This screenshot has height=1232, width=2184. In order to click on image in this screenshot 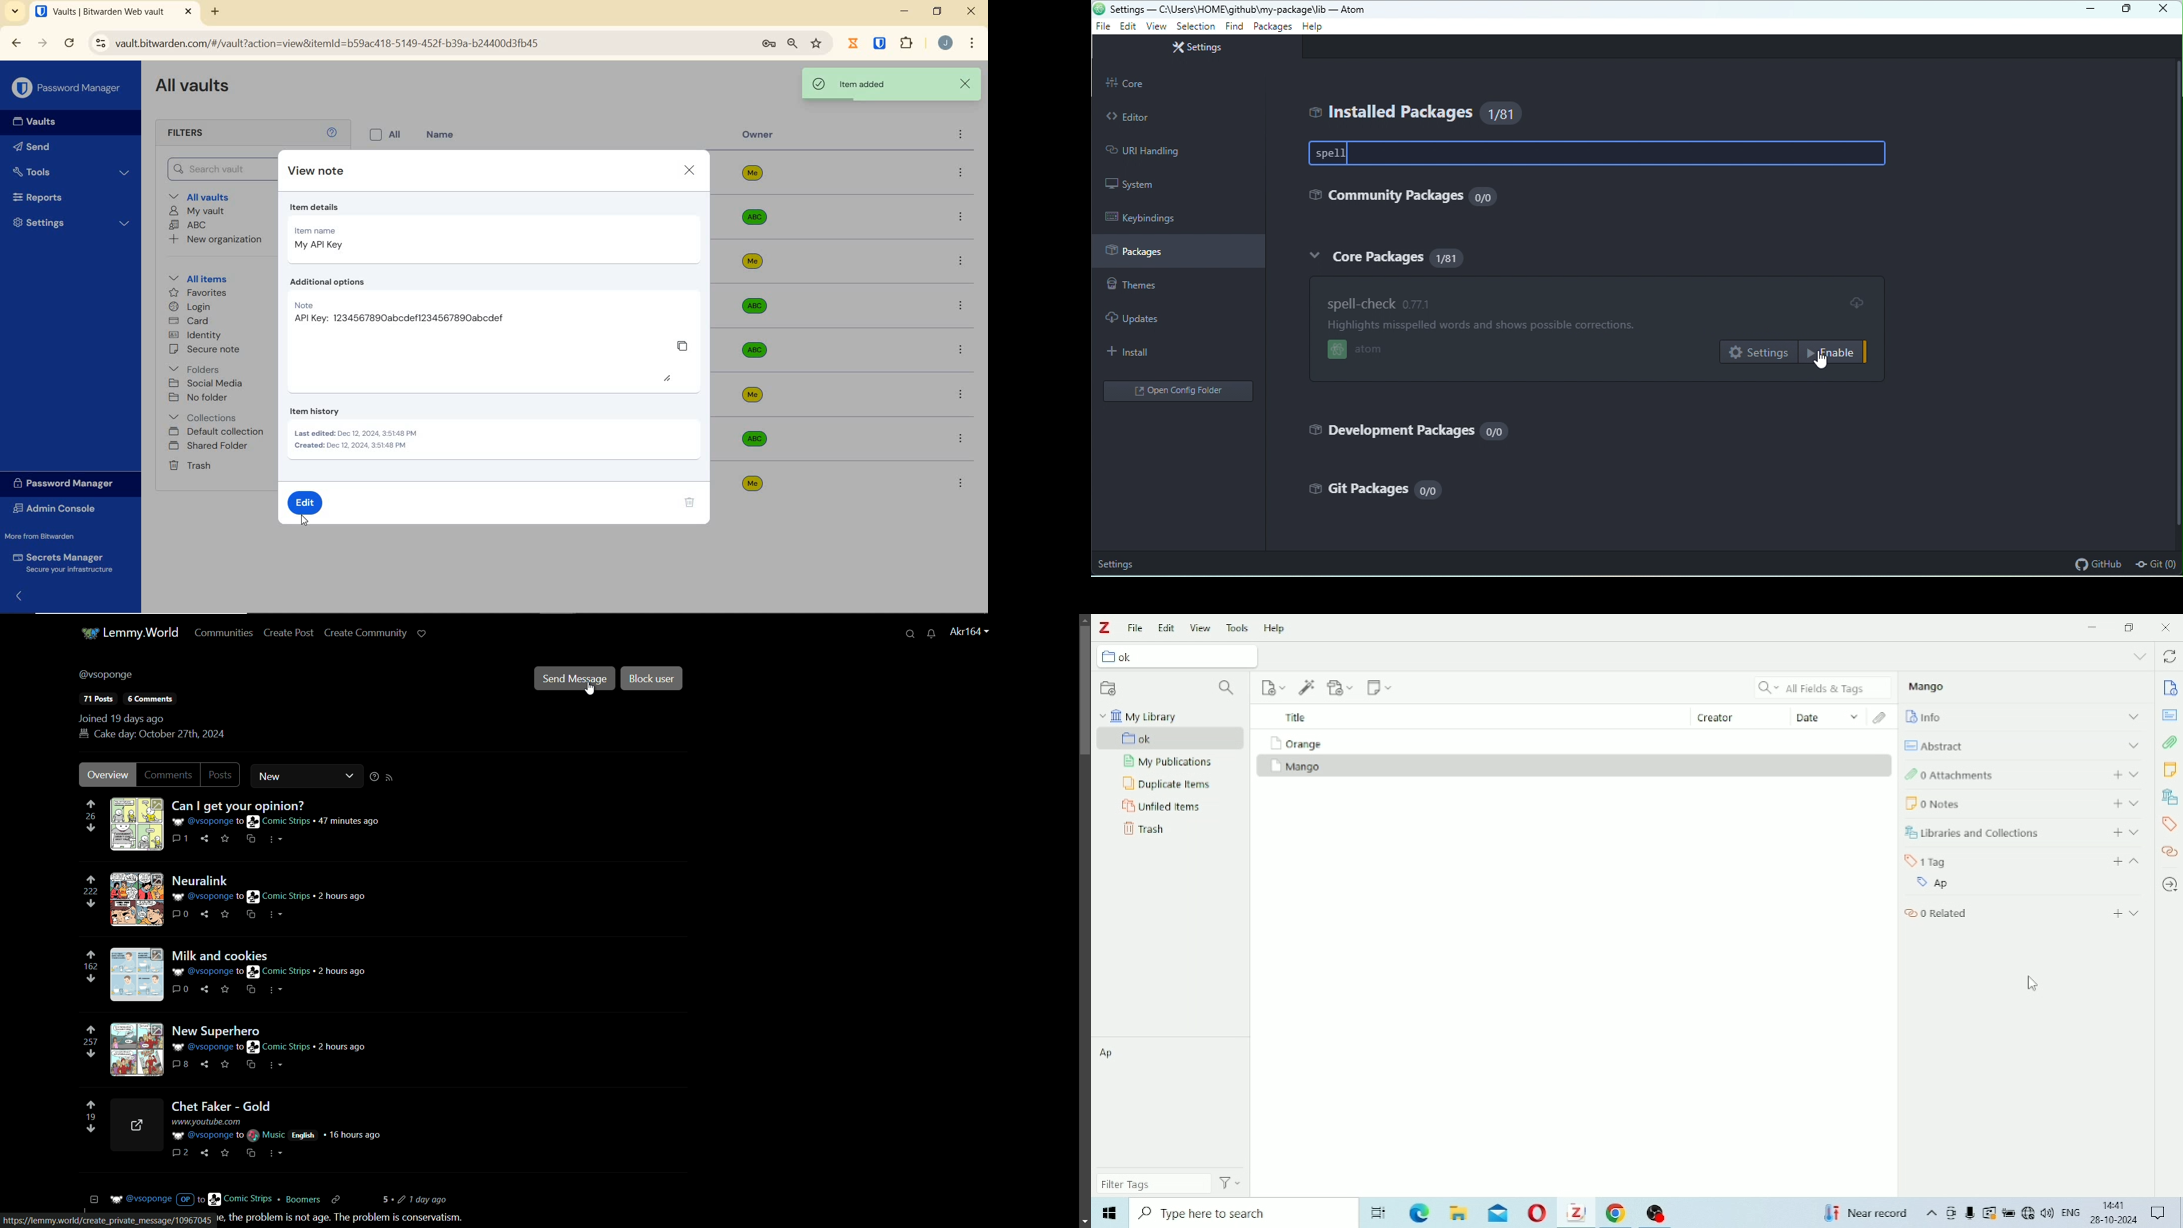, I will do `click(139, 975)`.